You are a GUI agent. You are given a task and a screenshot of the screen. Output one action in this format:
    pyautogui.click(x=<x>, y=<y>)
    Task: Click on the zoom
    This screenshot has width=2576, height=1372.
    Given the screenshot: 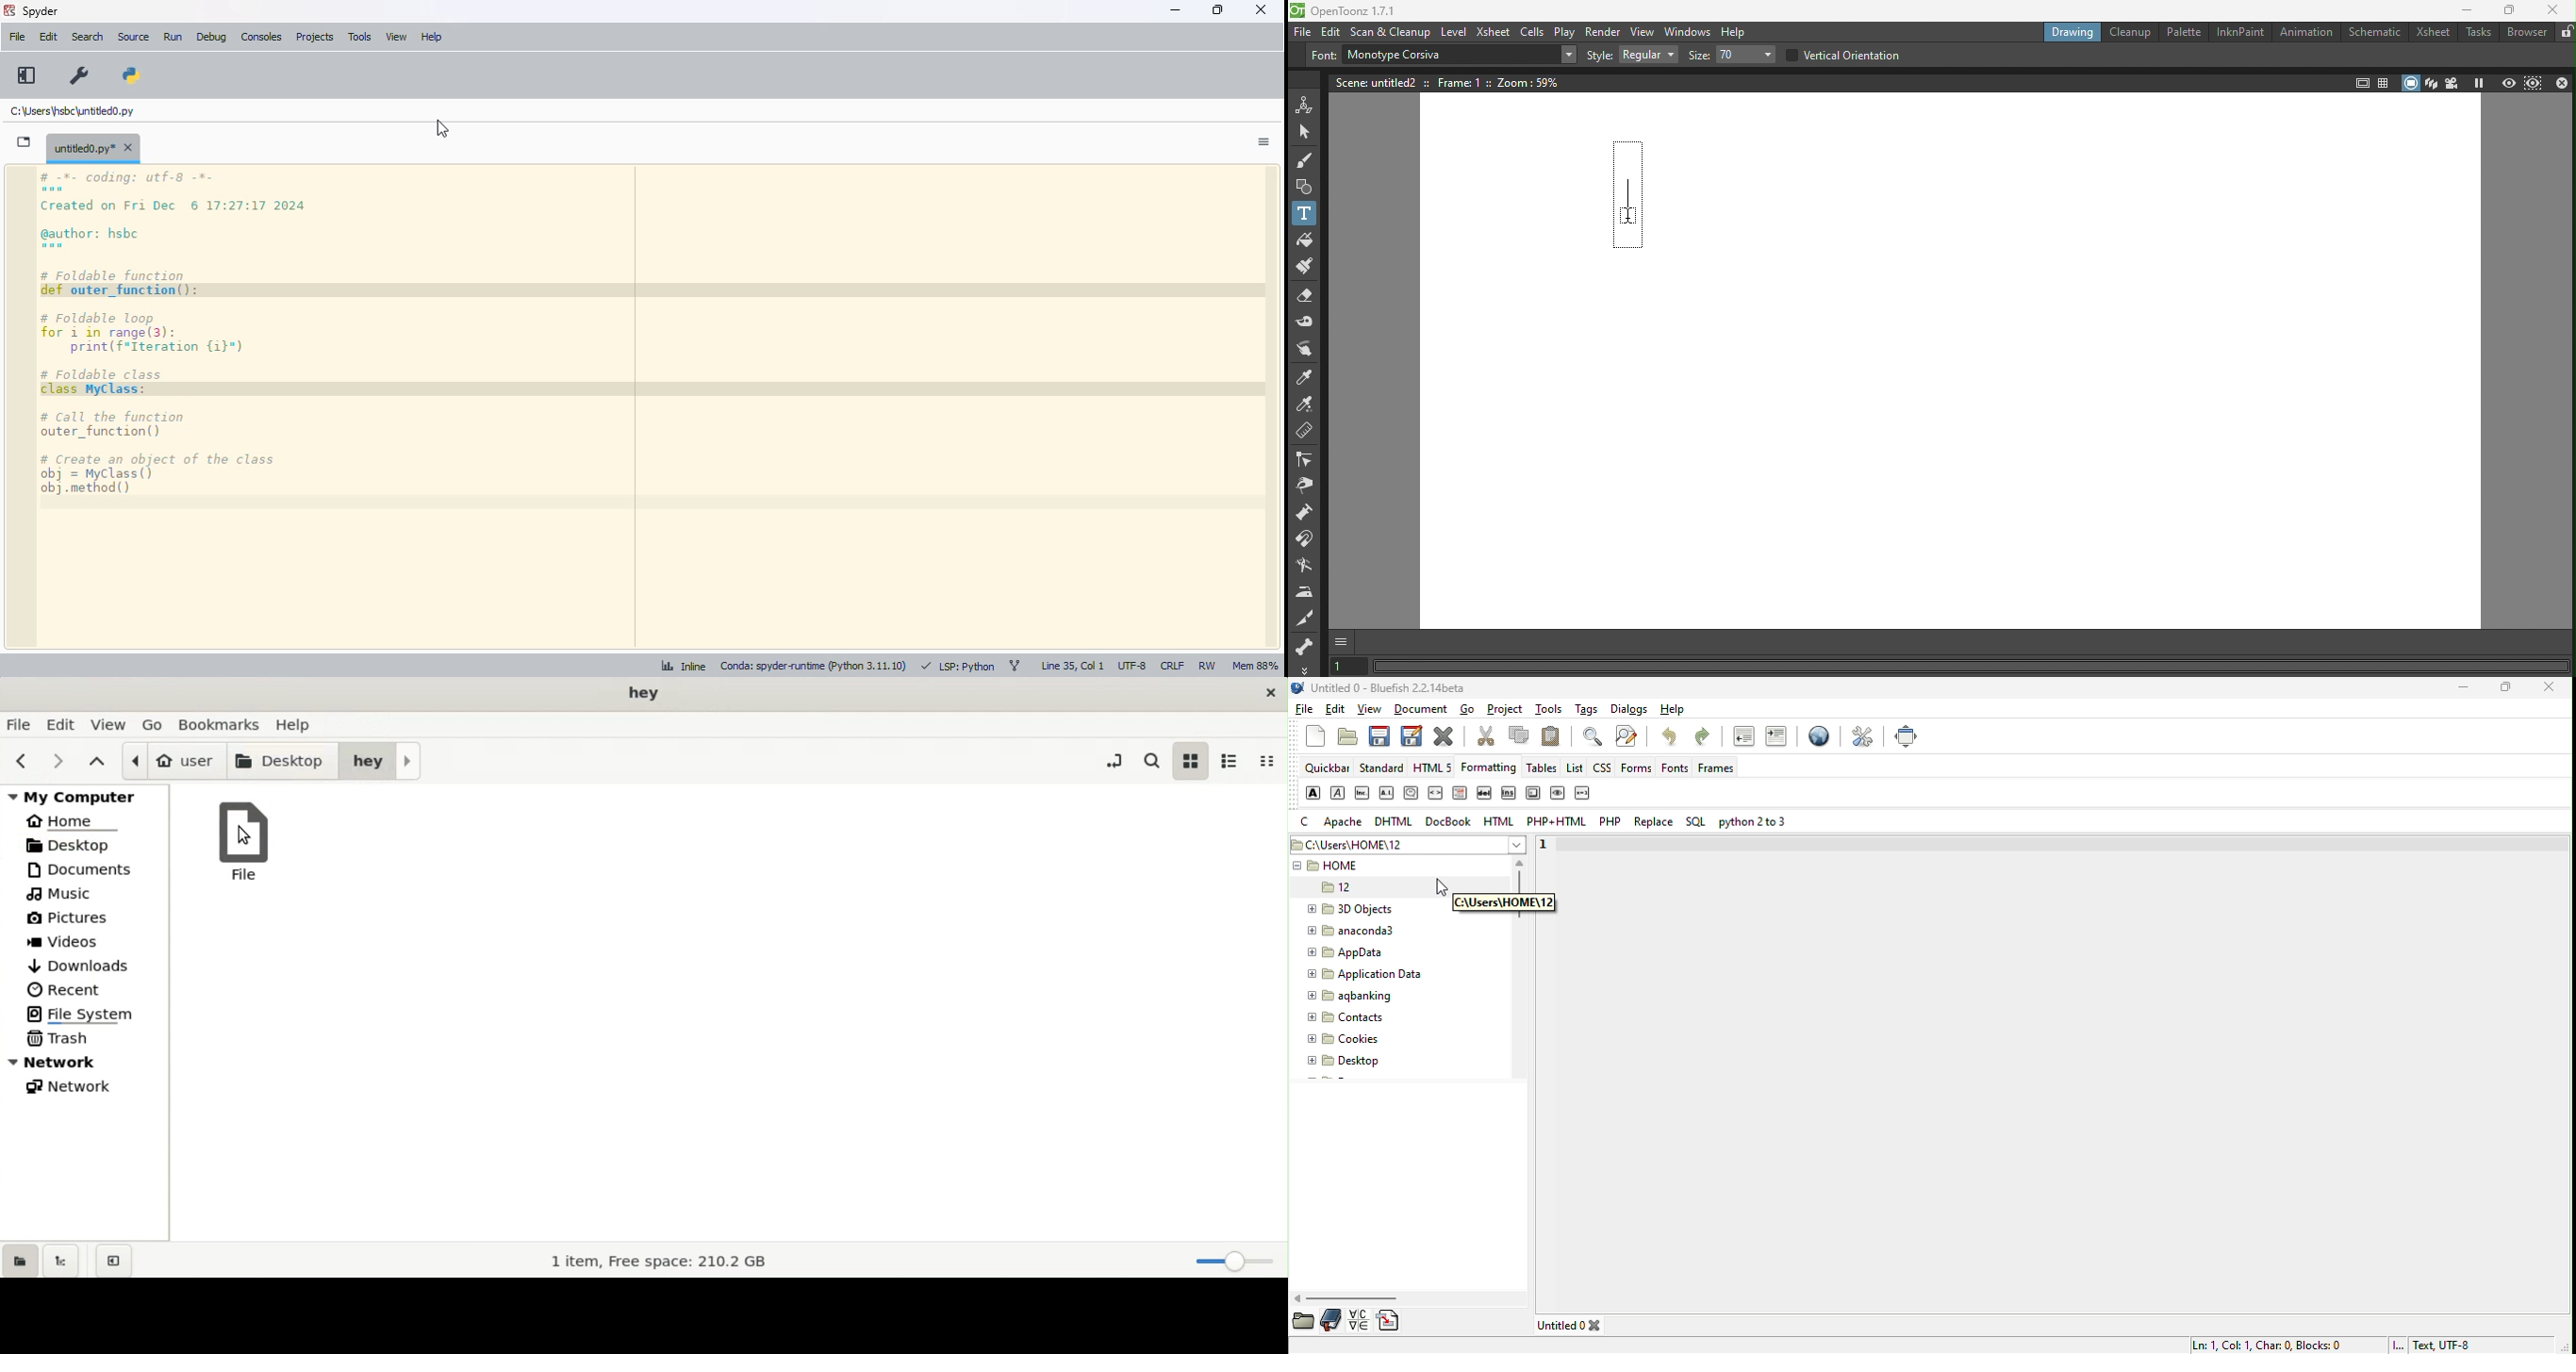 What is the action you would take?
    pyautogui.click(x=1231, y=1262)
    